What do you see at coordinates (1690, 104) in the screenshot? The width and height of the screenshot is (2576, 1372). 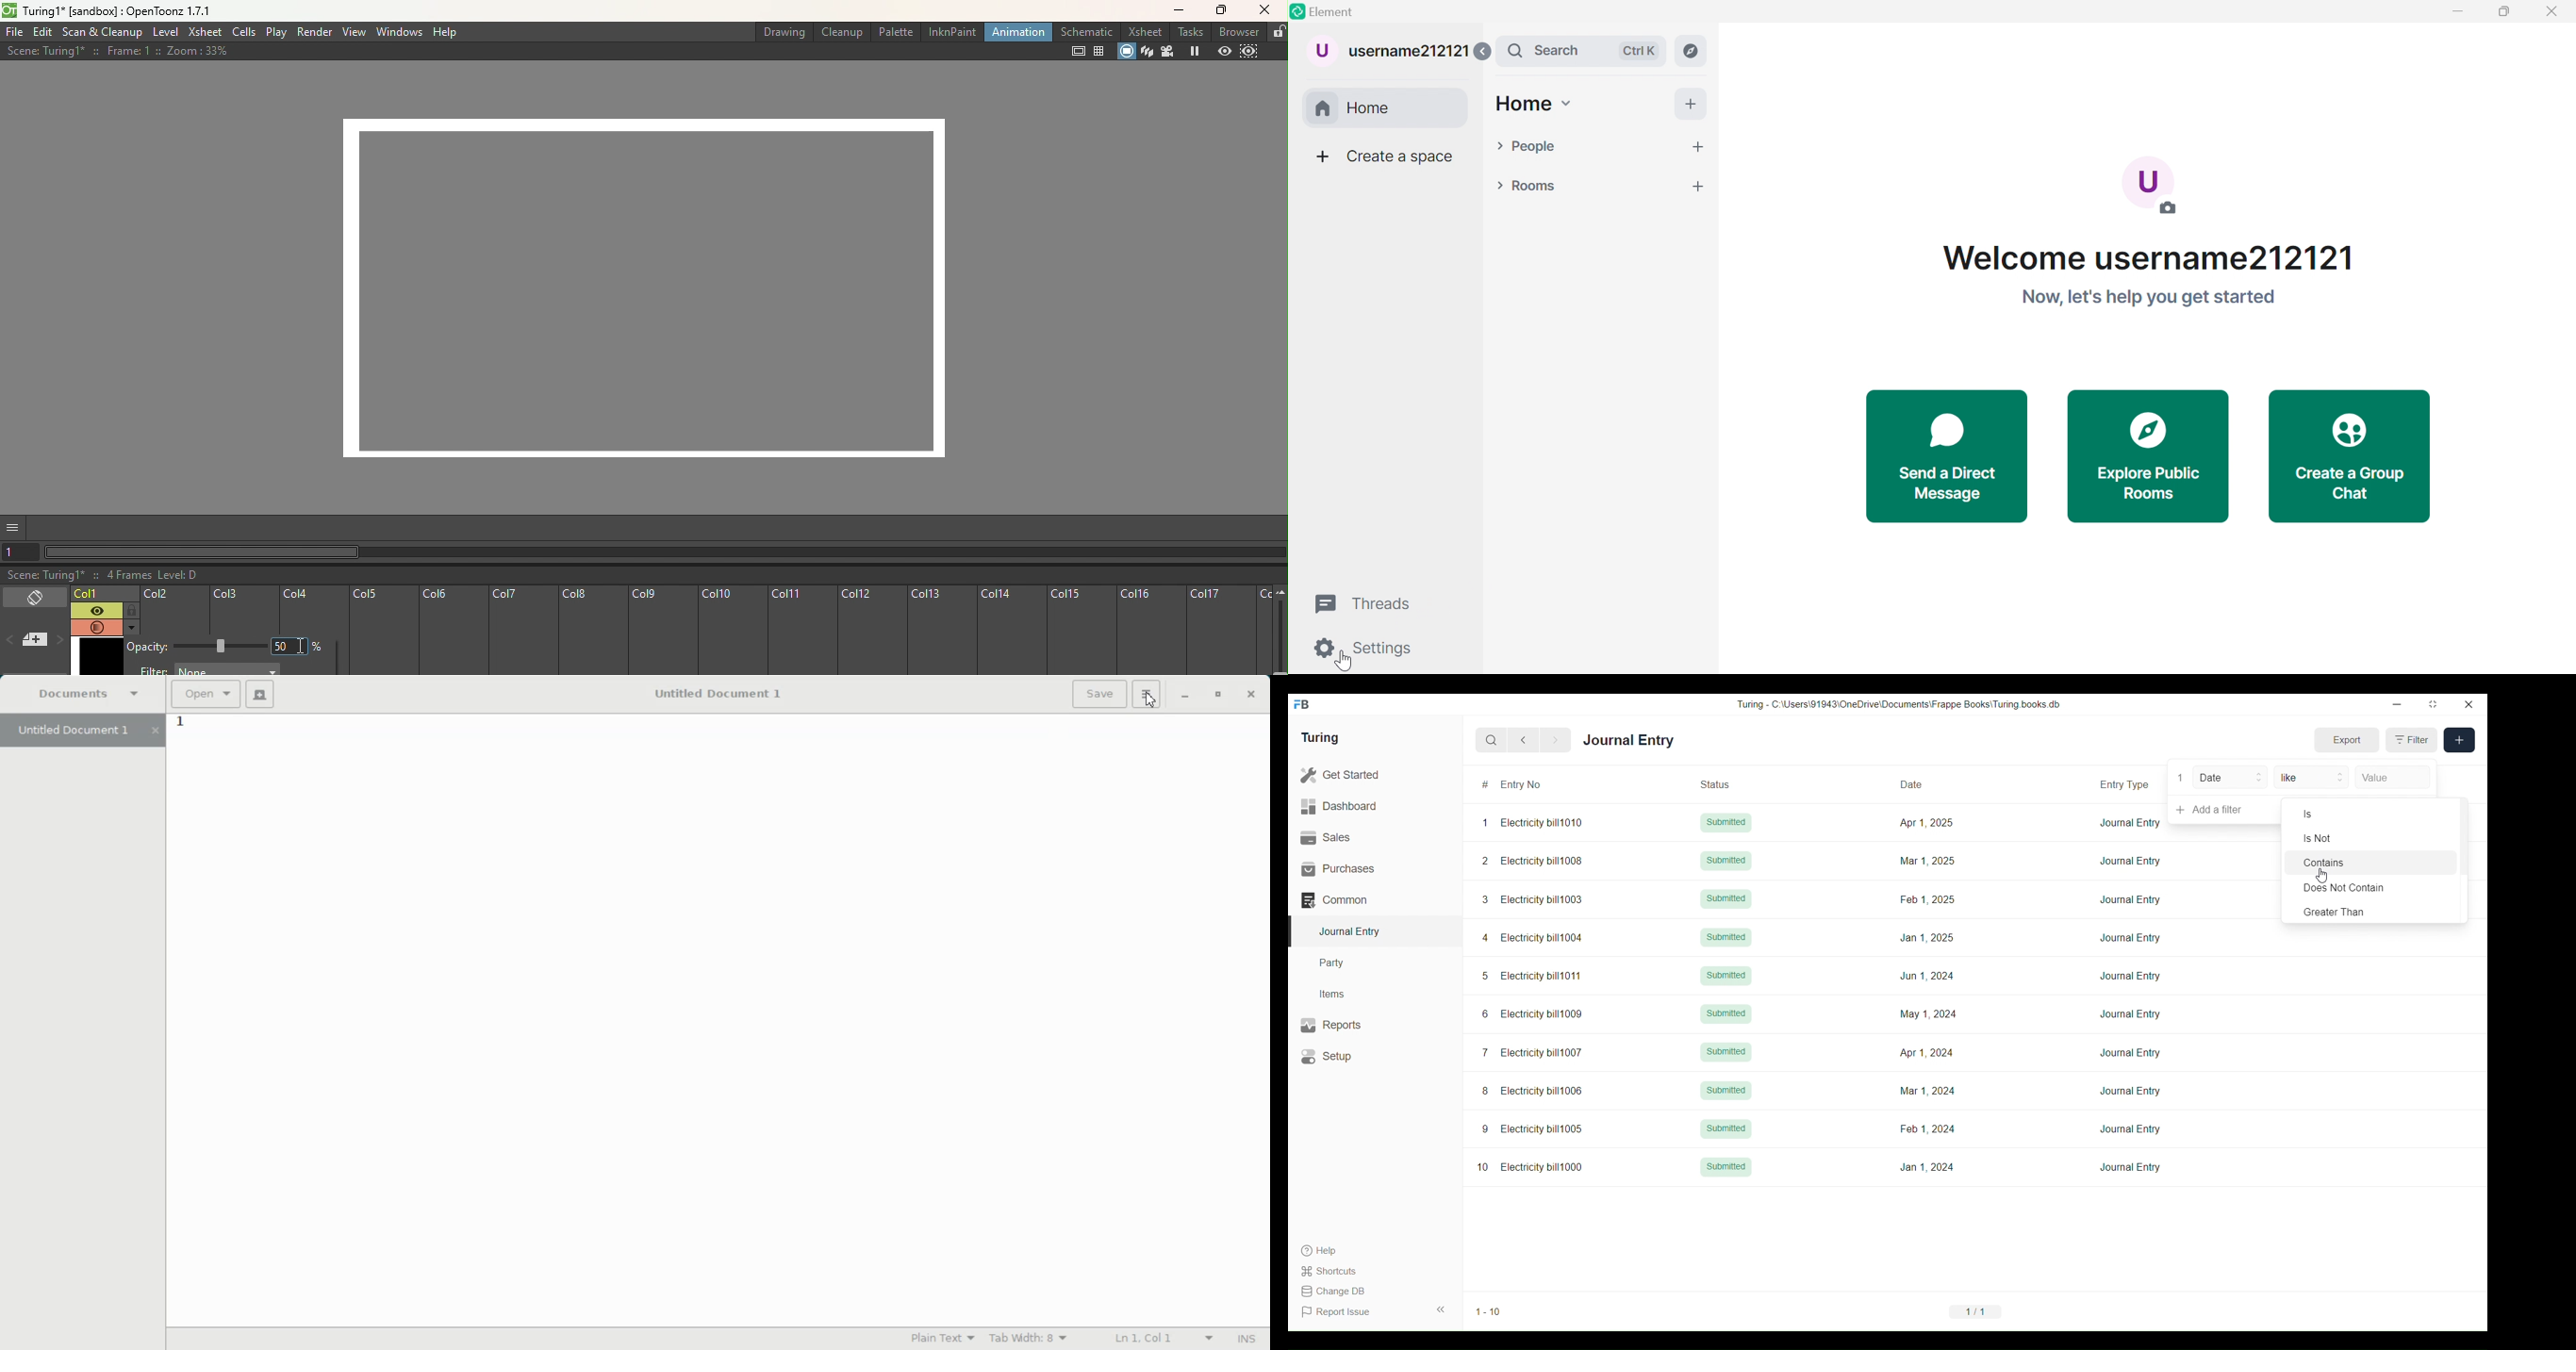 I see `More` at bounding box center [1690, 104].